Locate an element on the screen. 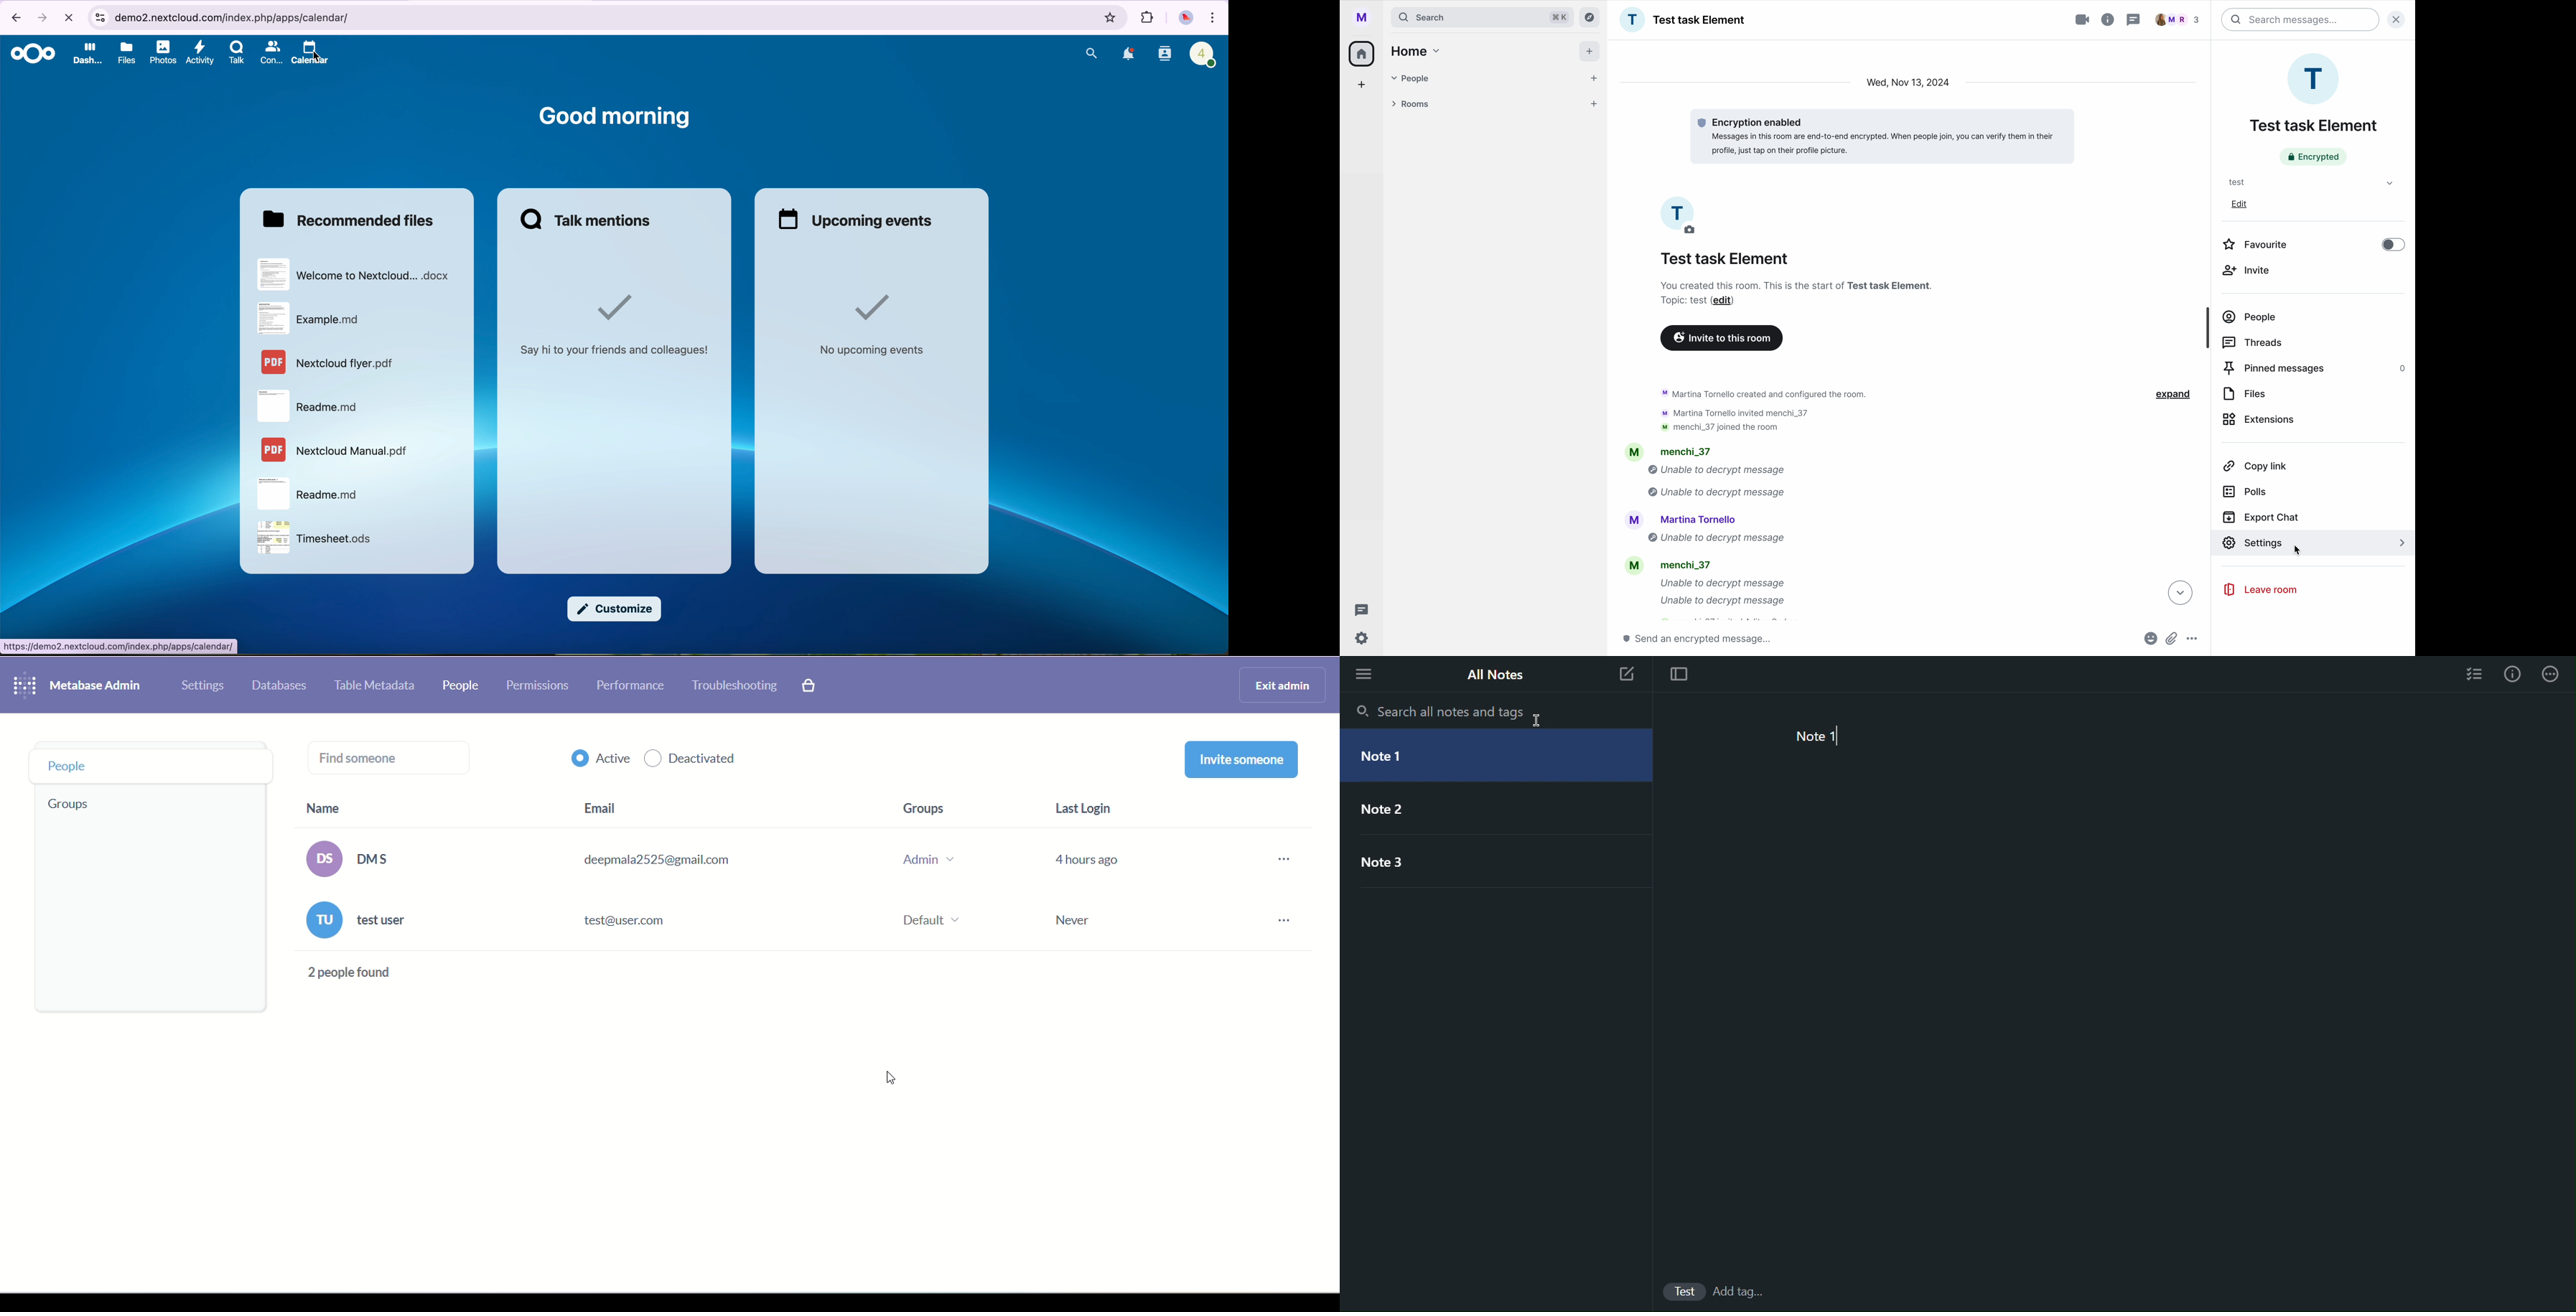  profile is located at coordinates (1360, 16).